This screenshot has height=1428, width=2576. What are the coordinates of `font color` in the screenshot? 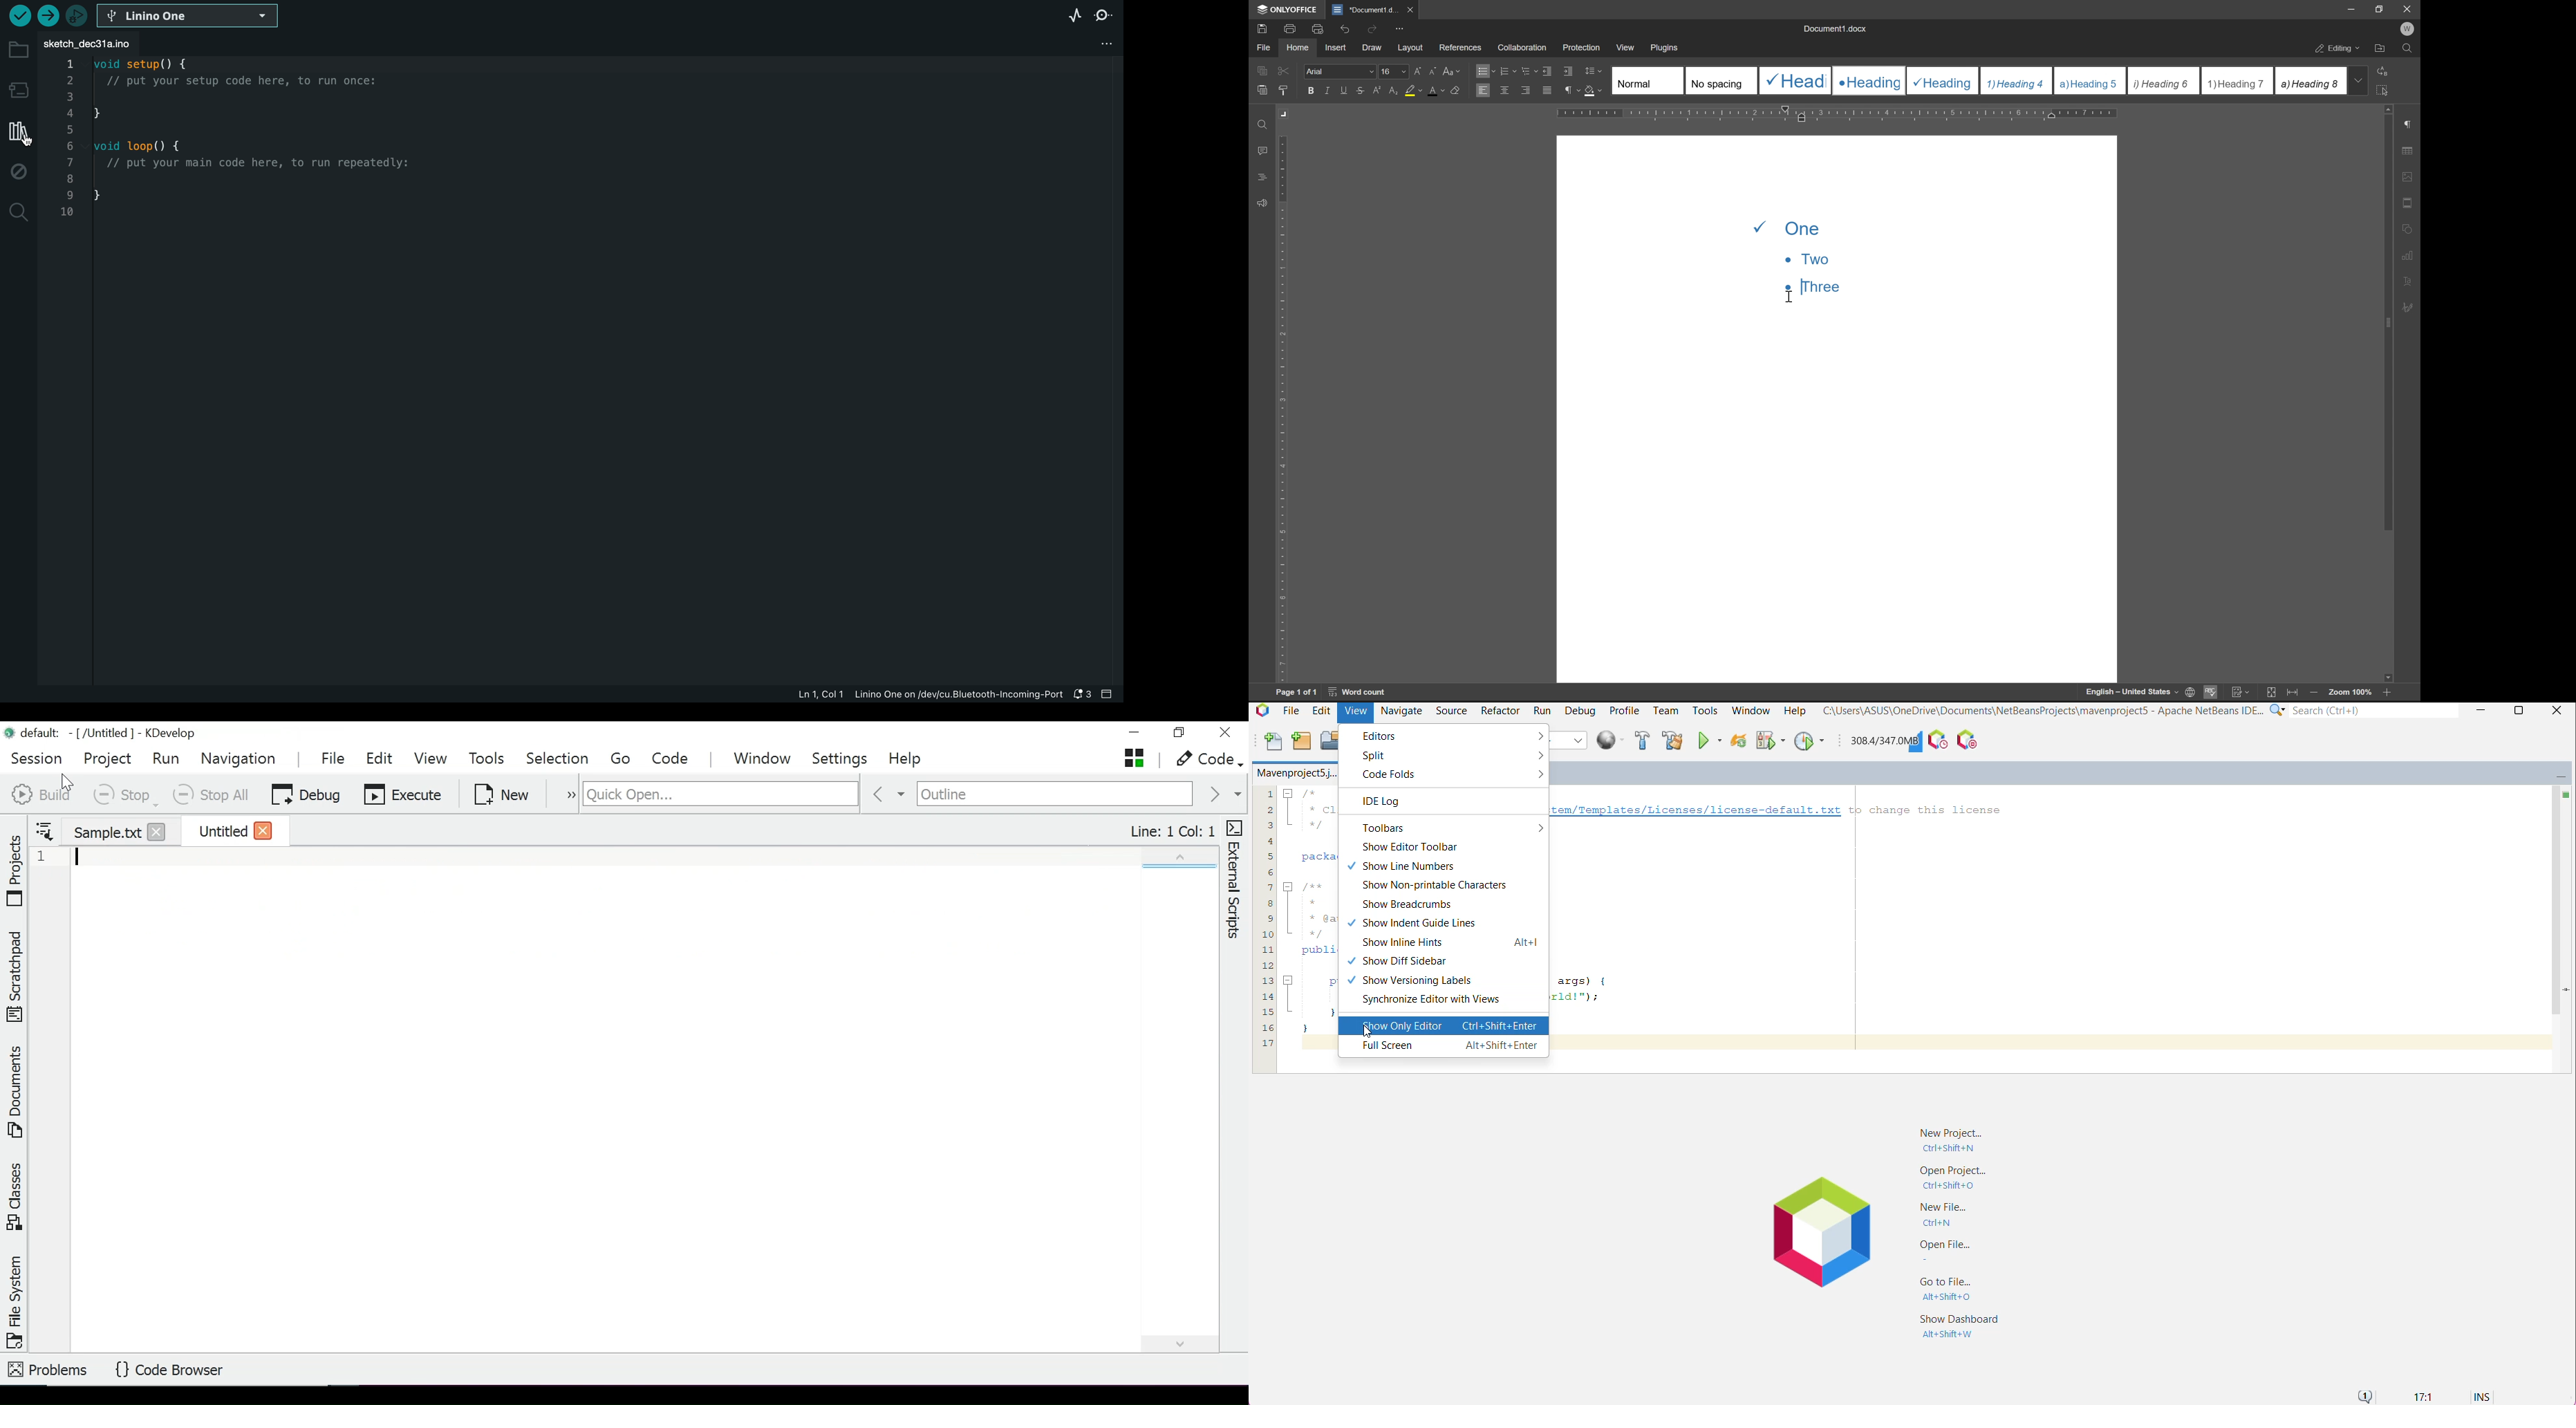 It's located at (1436, 90).